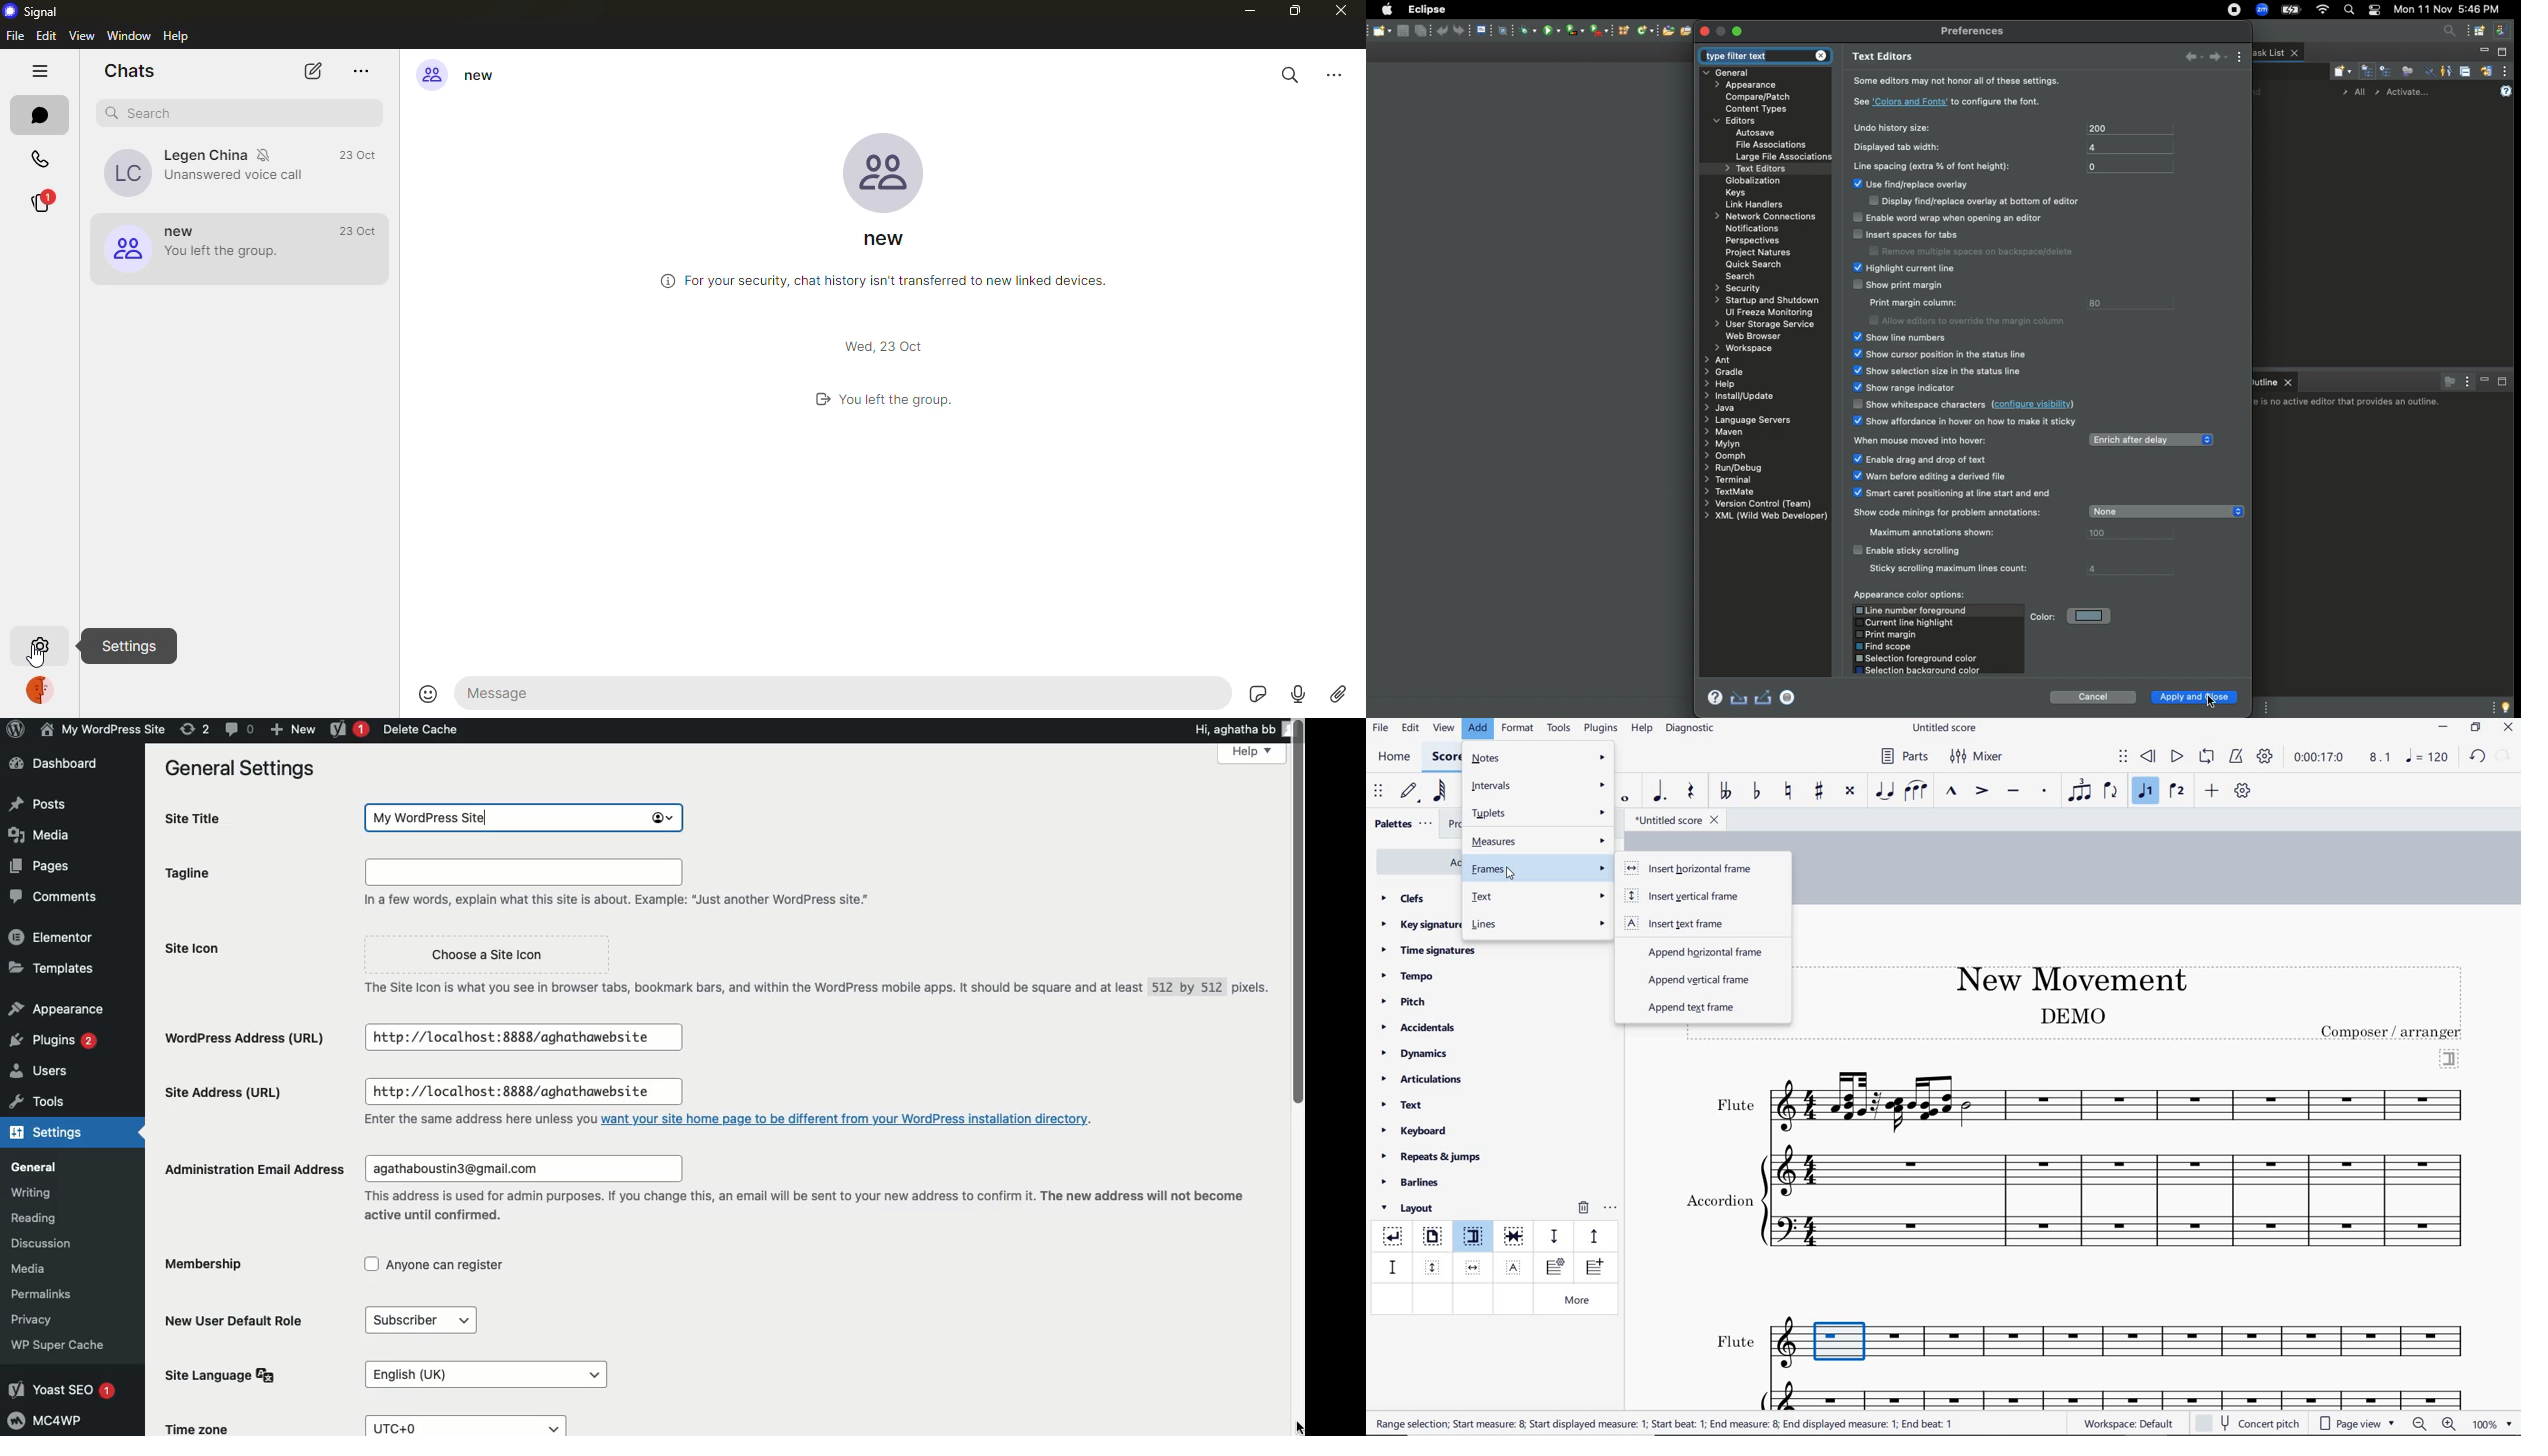 This screenshot has height=1456, width=2548. I want to click on New task, so click(2340, 70).